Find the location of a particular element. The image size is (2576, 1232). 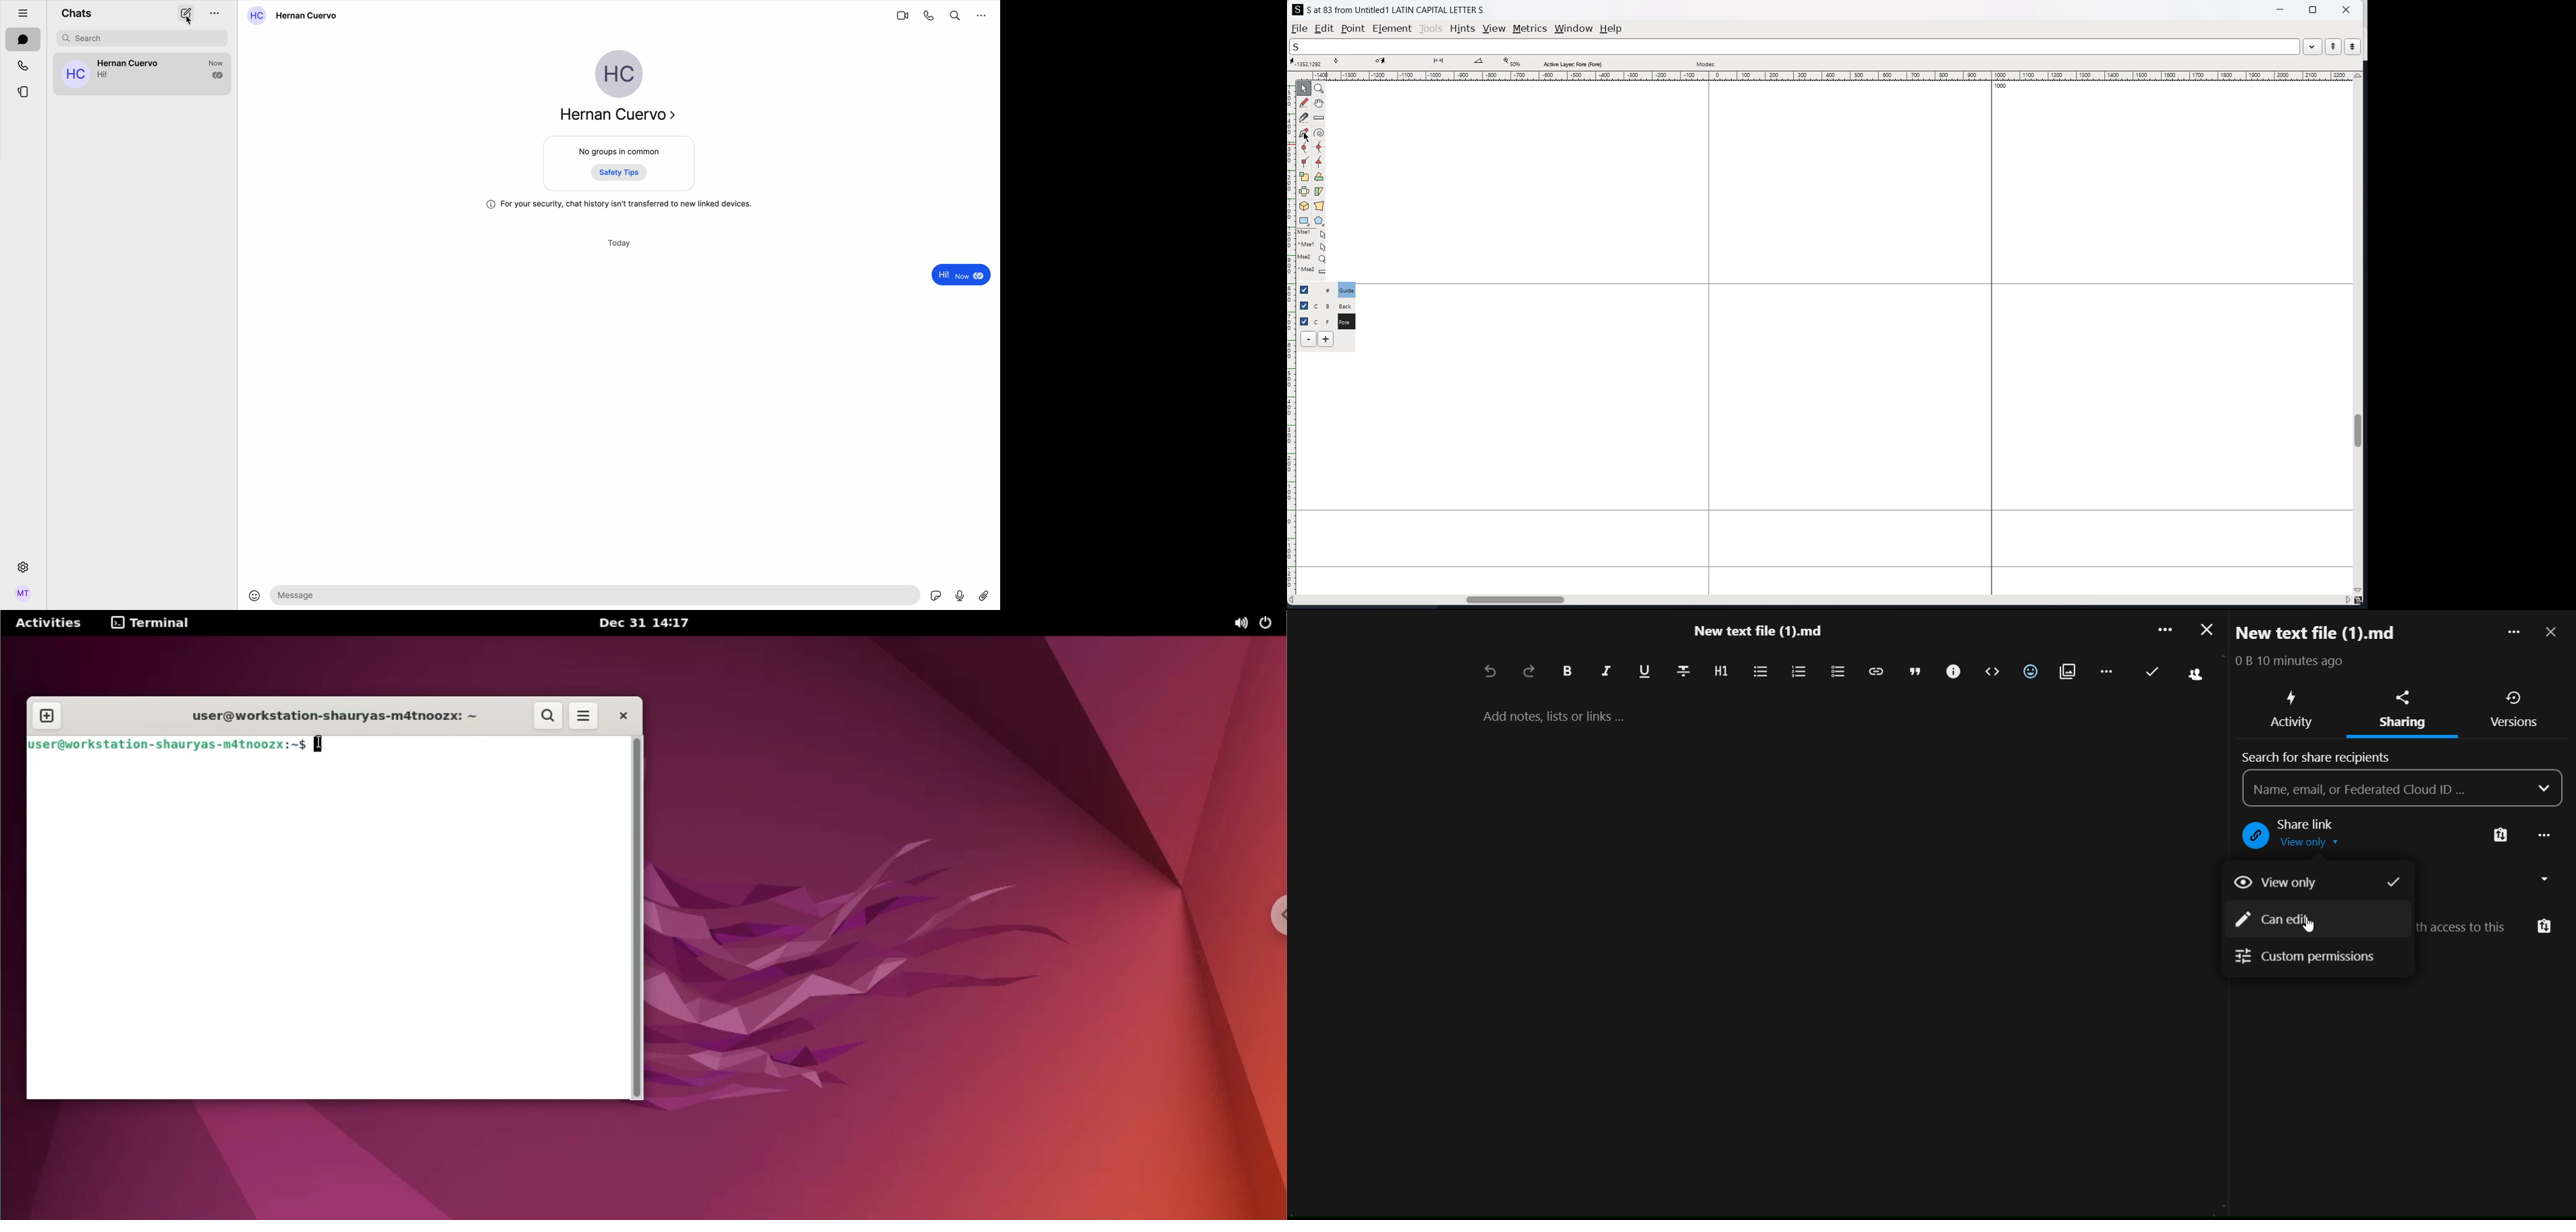

maximize is located at coordinates (2313, 9).